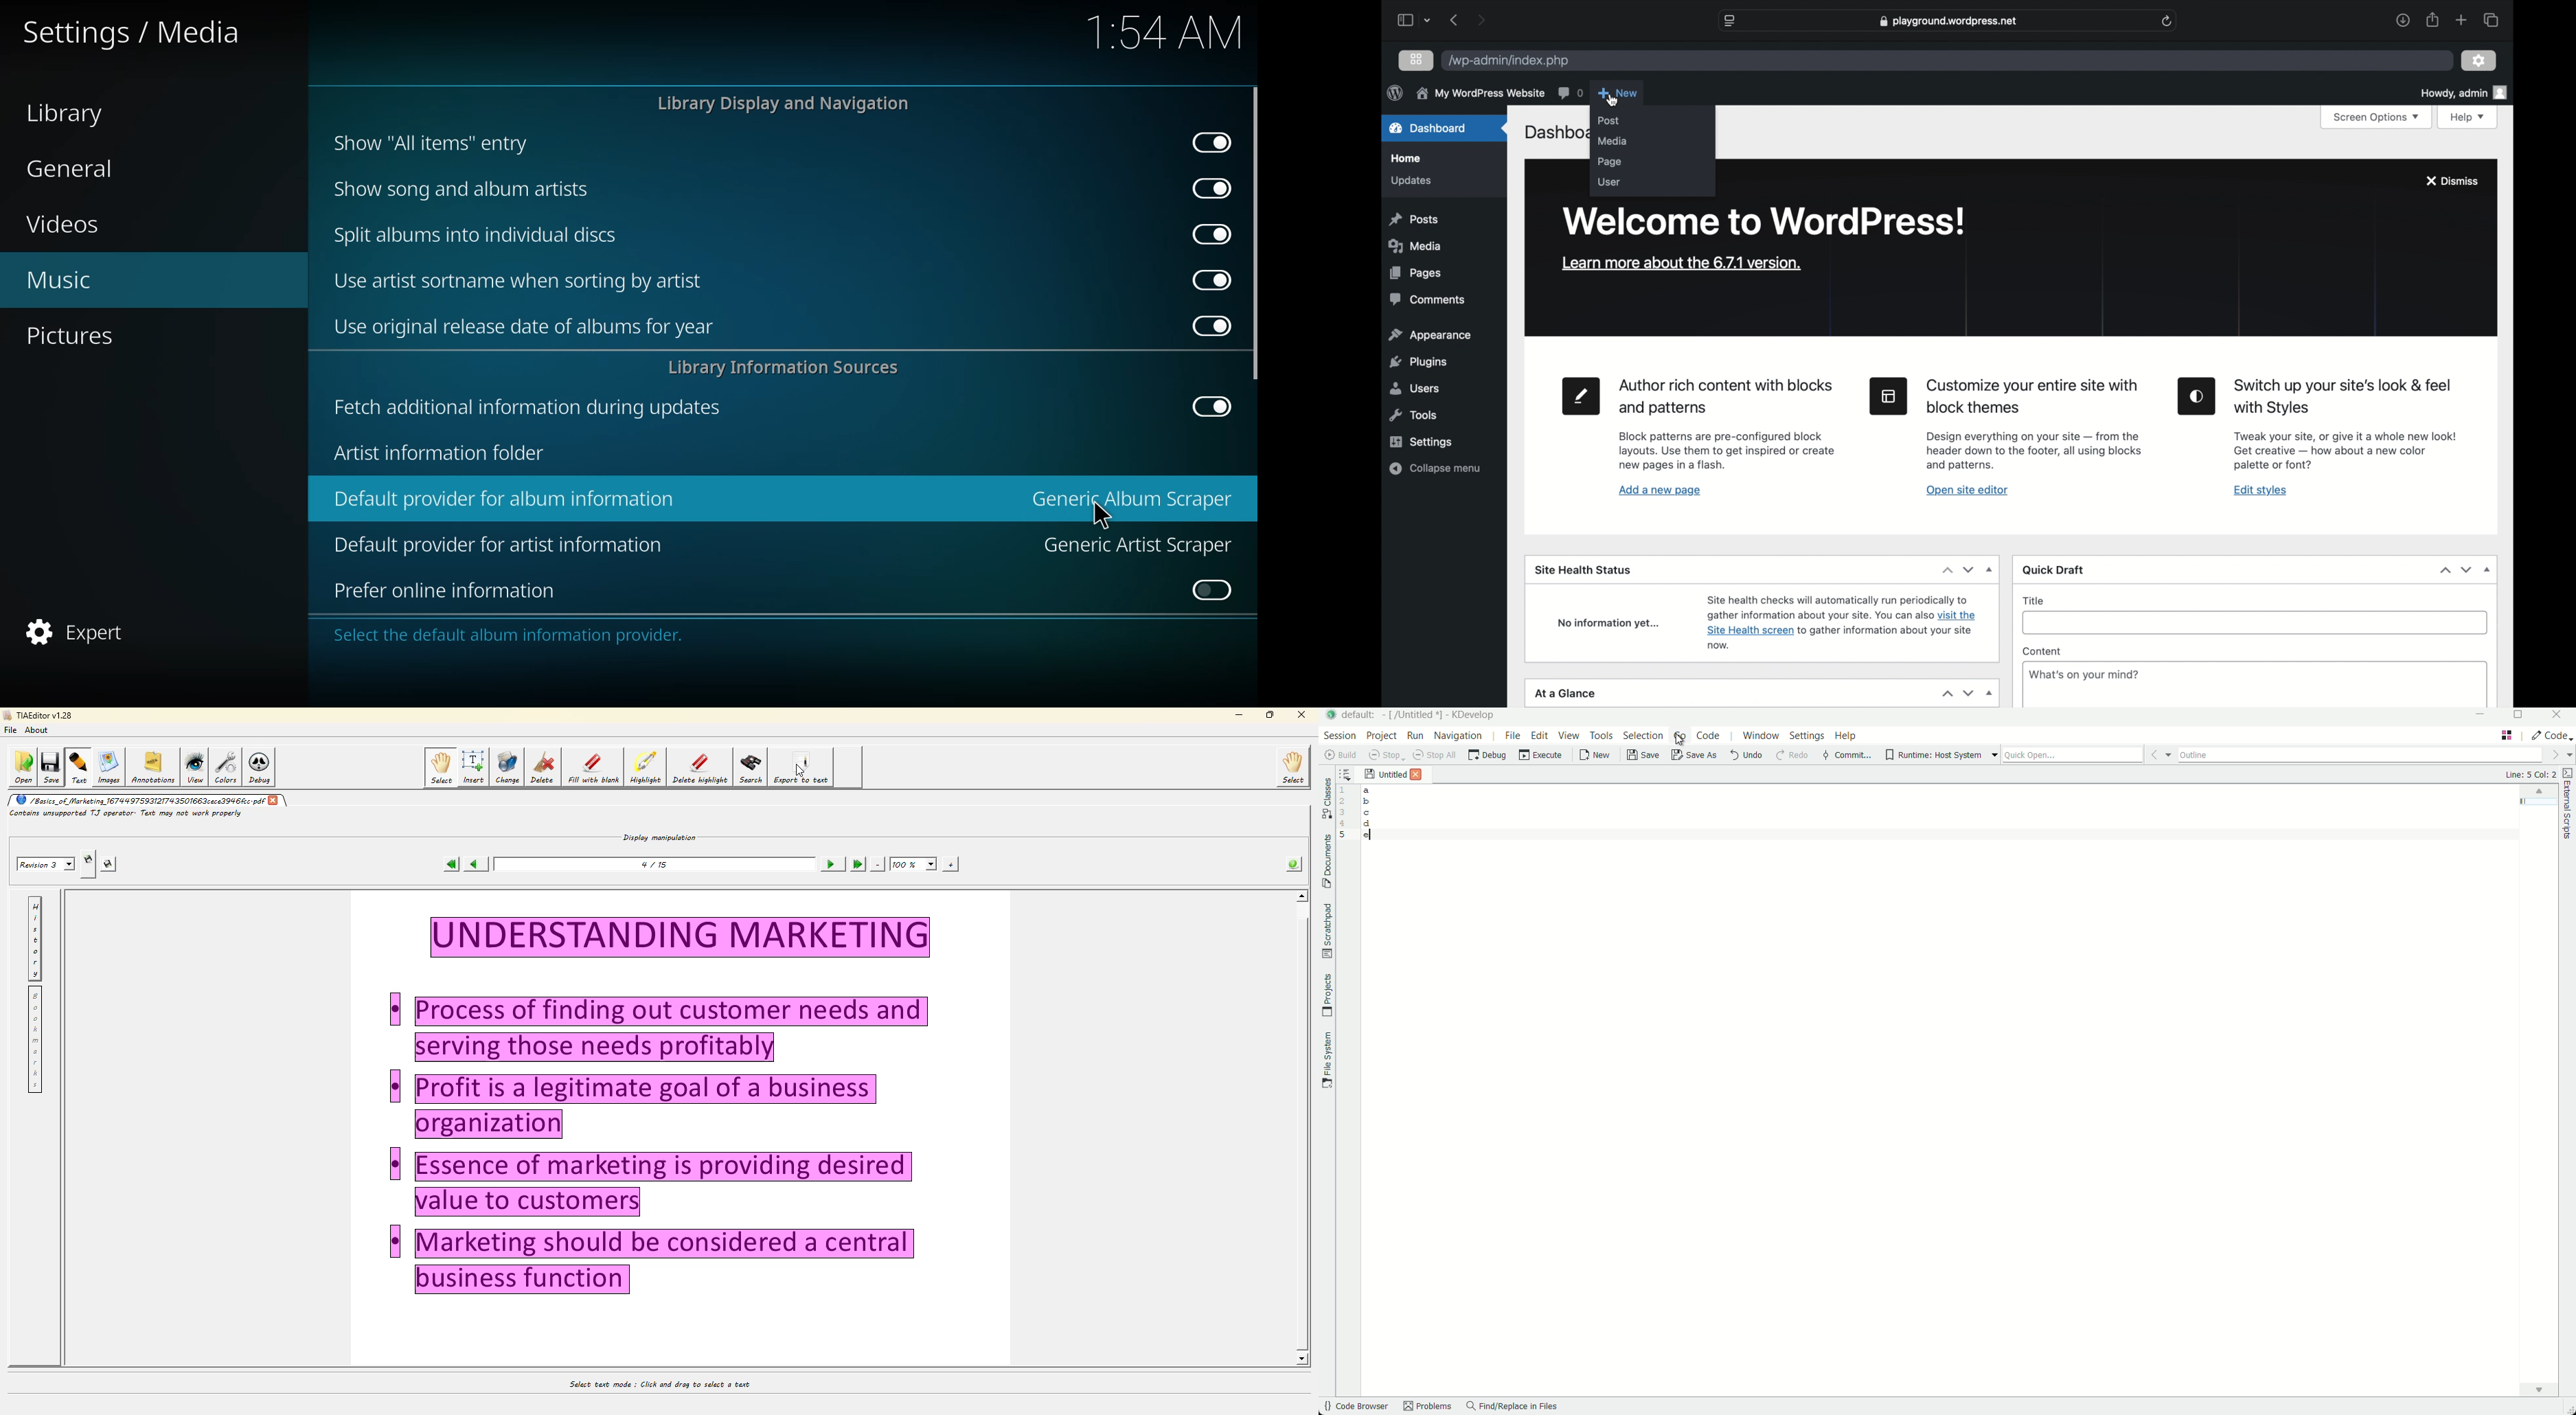  What do you see at coordinates (1728, 452) in the screenshot?
I see `Page tool information` at bounding box center [1728, 452].